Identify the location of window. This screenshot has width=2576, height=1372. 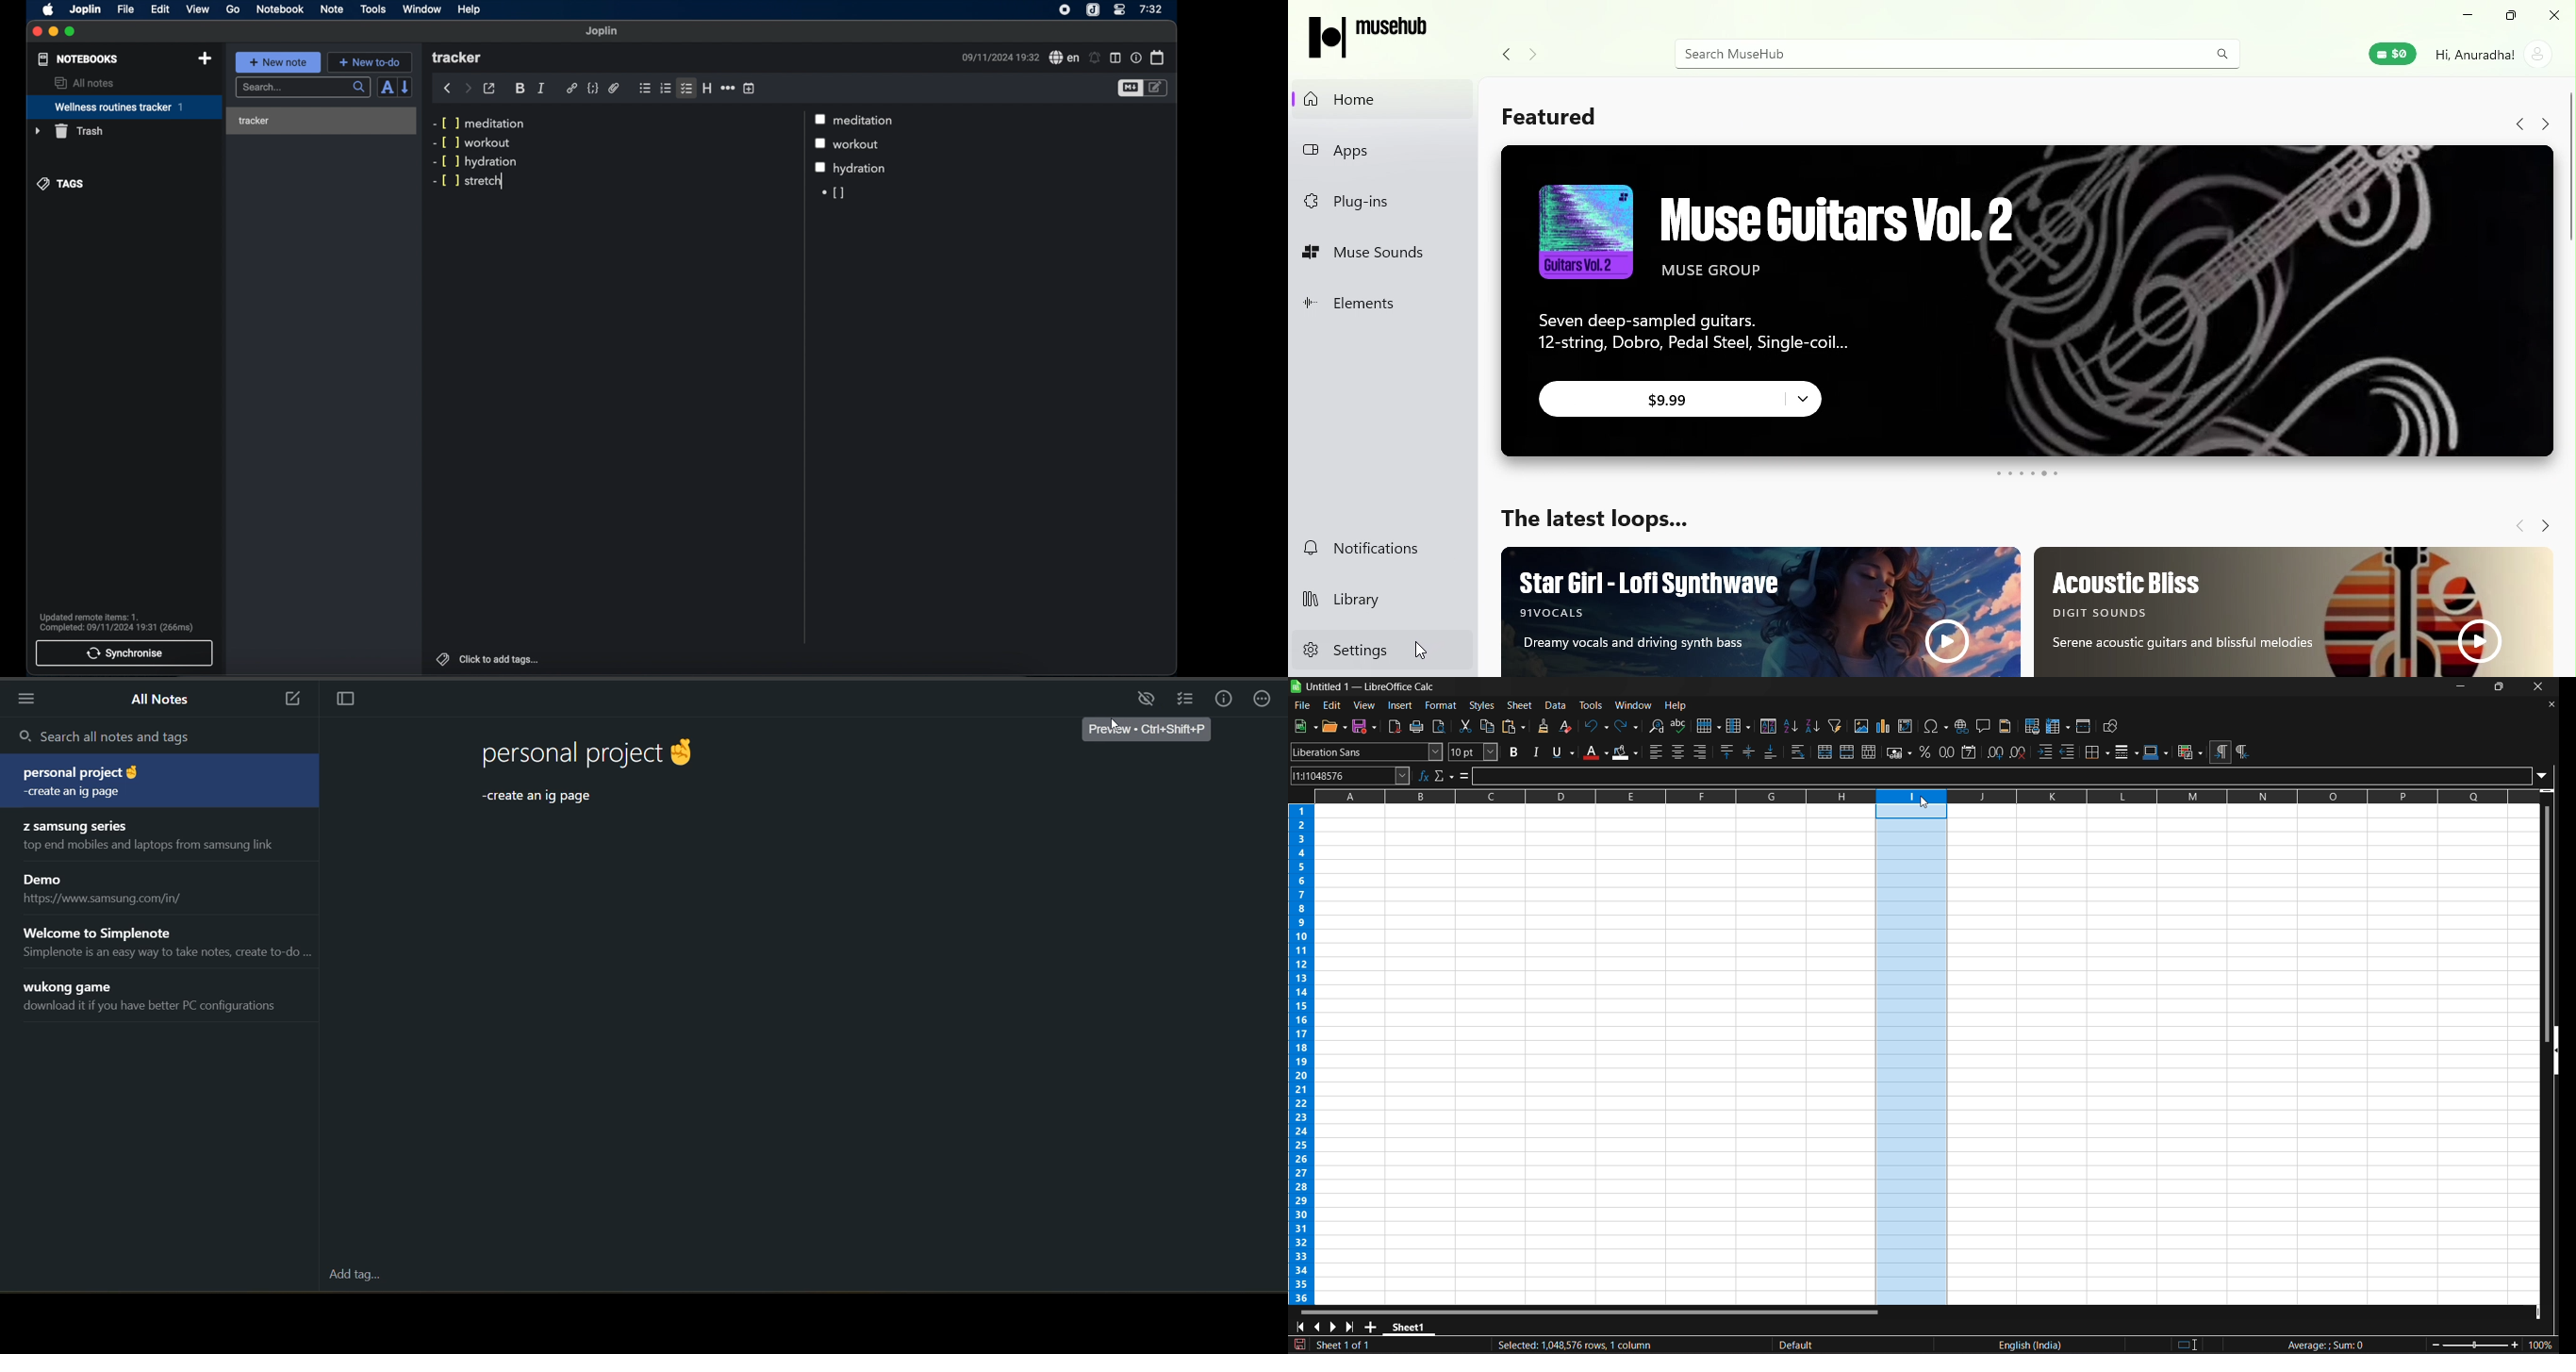
(422, 9).